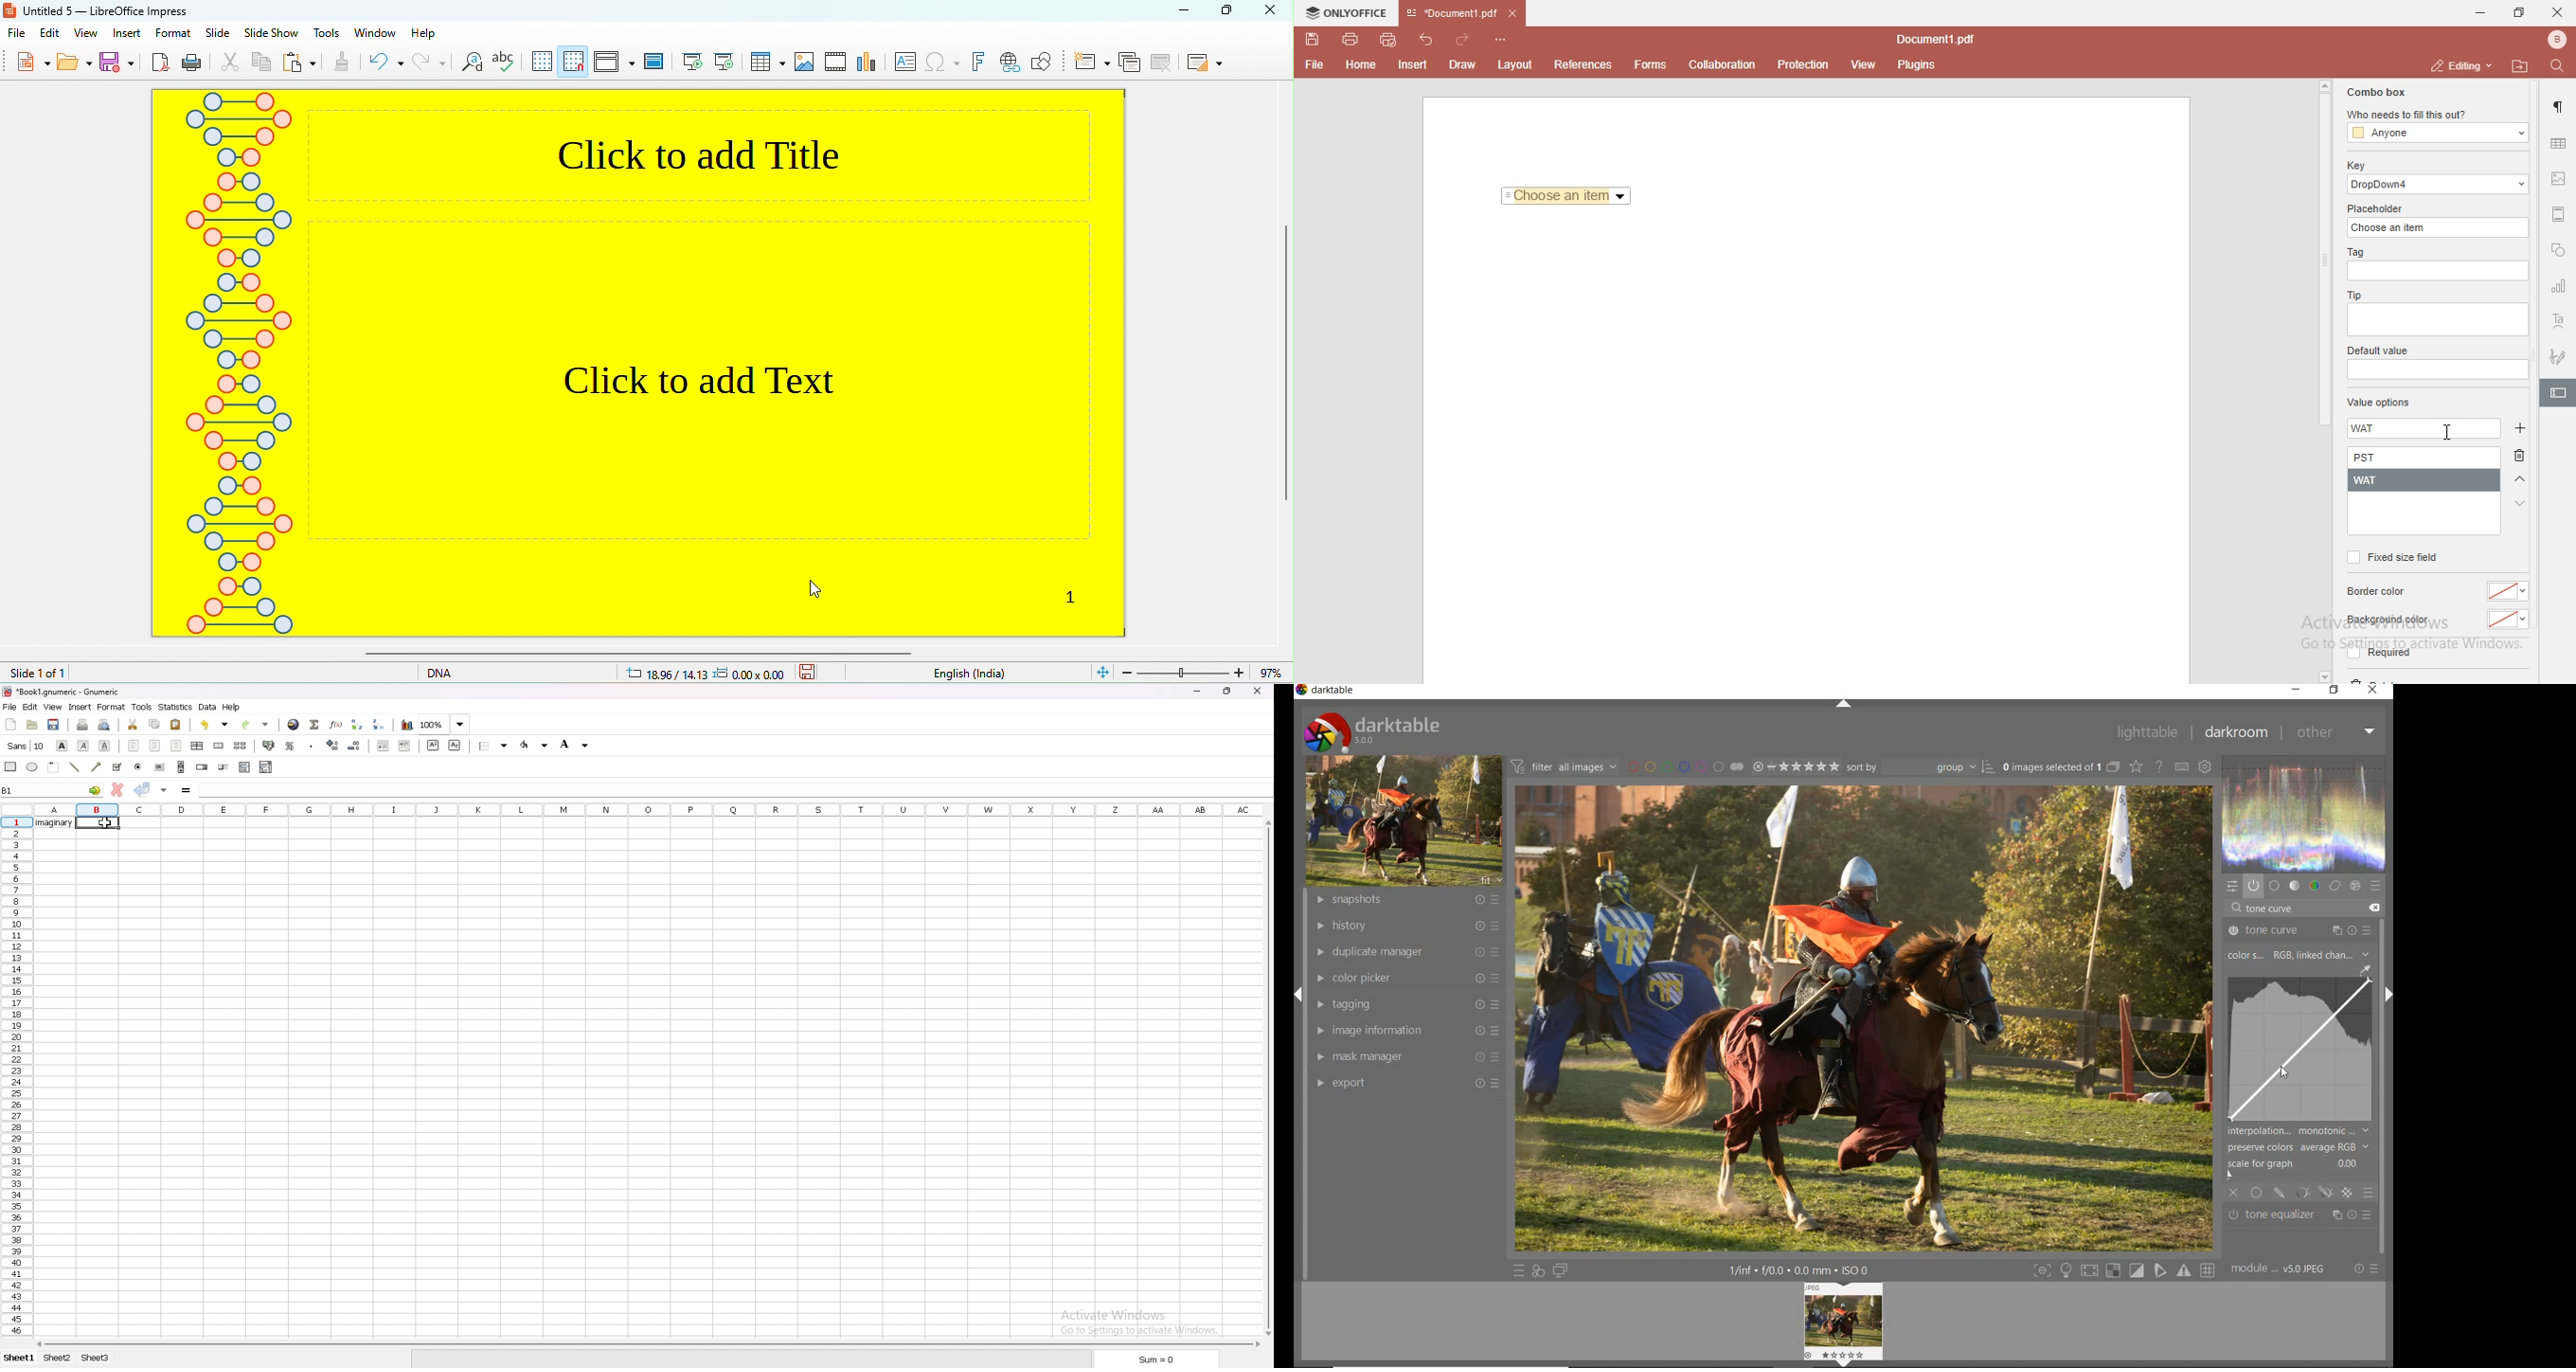 Image resolution: width=2576 pixels, height=1372 pixels. What do you see at coordinates (1206, 671) in the screenshot?
I see `zoom` at bounding box center [1206, 671].